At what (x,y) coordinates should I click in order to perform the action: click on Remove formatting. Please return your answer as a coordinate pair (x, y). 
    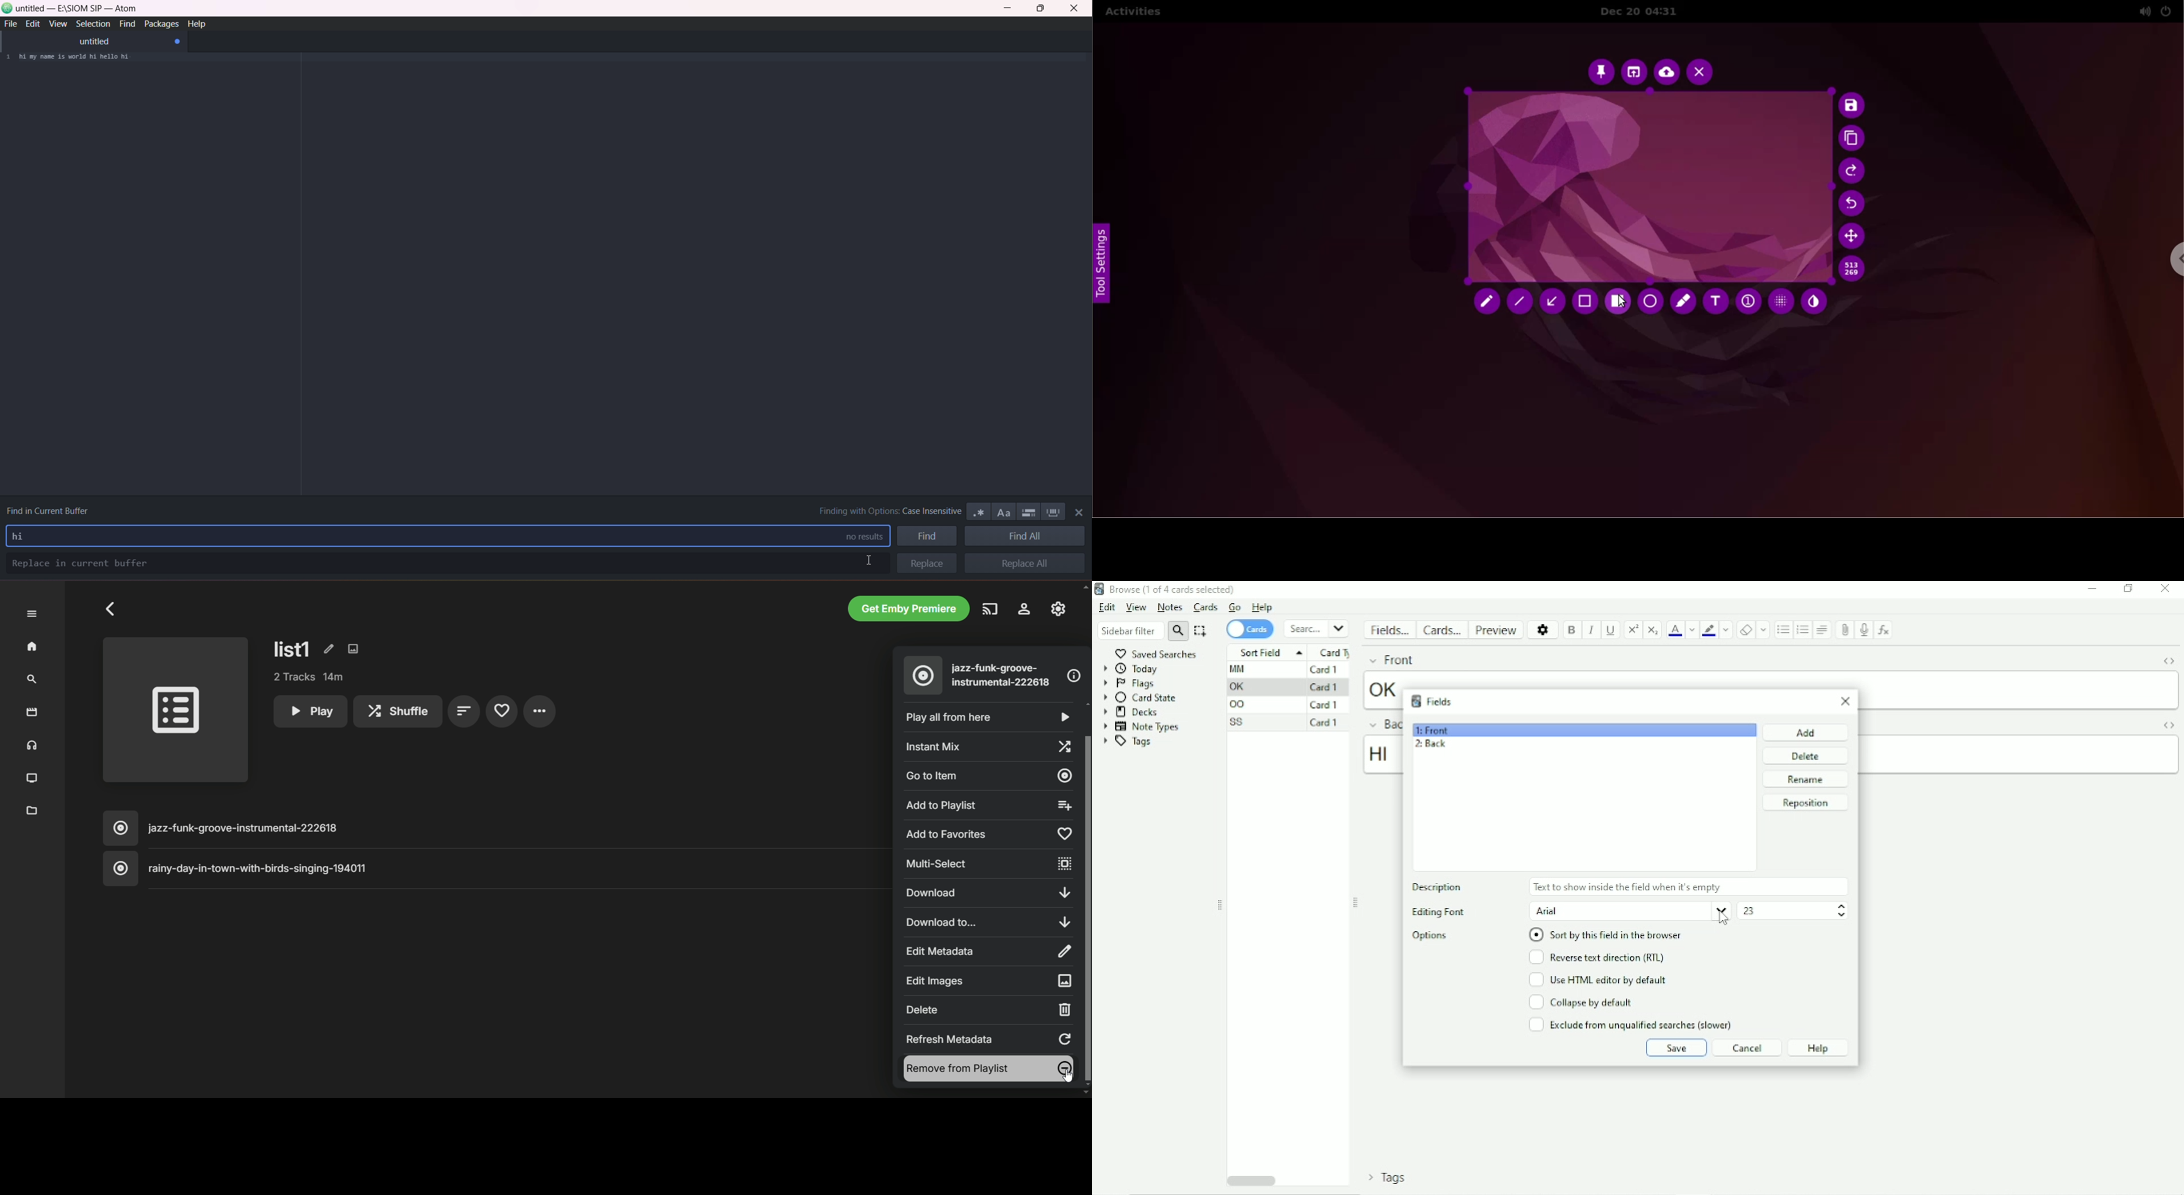
    Looking at the image, I should click on (1746, 629).